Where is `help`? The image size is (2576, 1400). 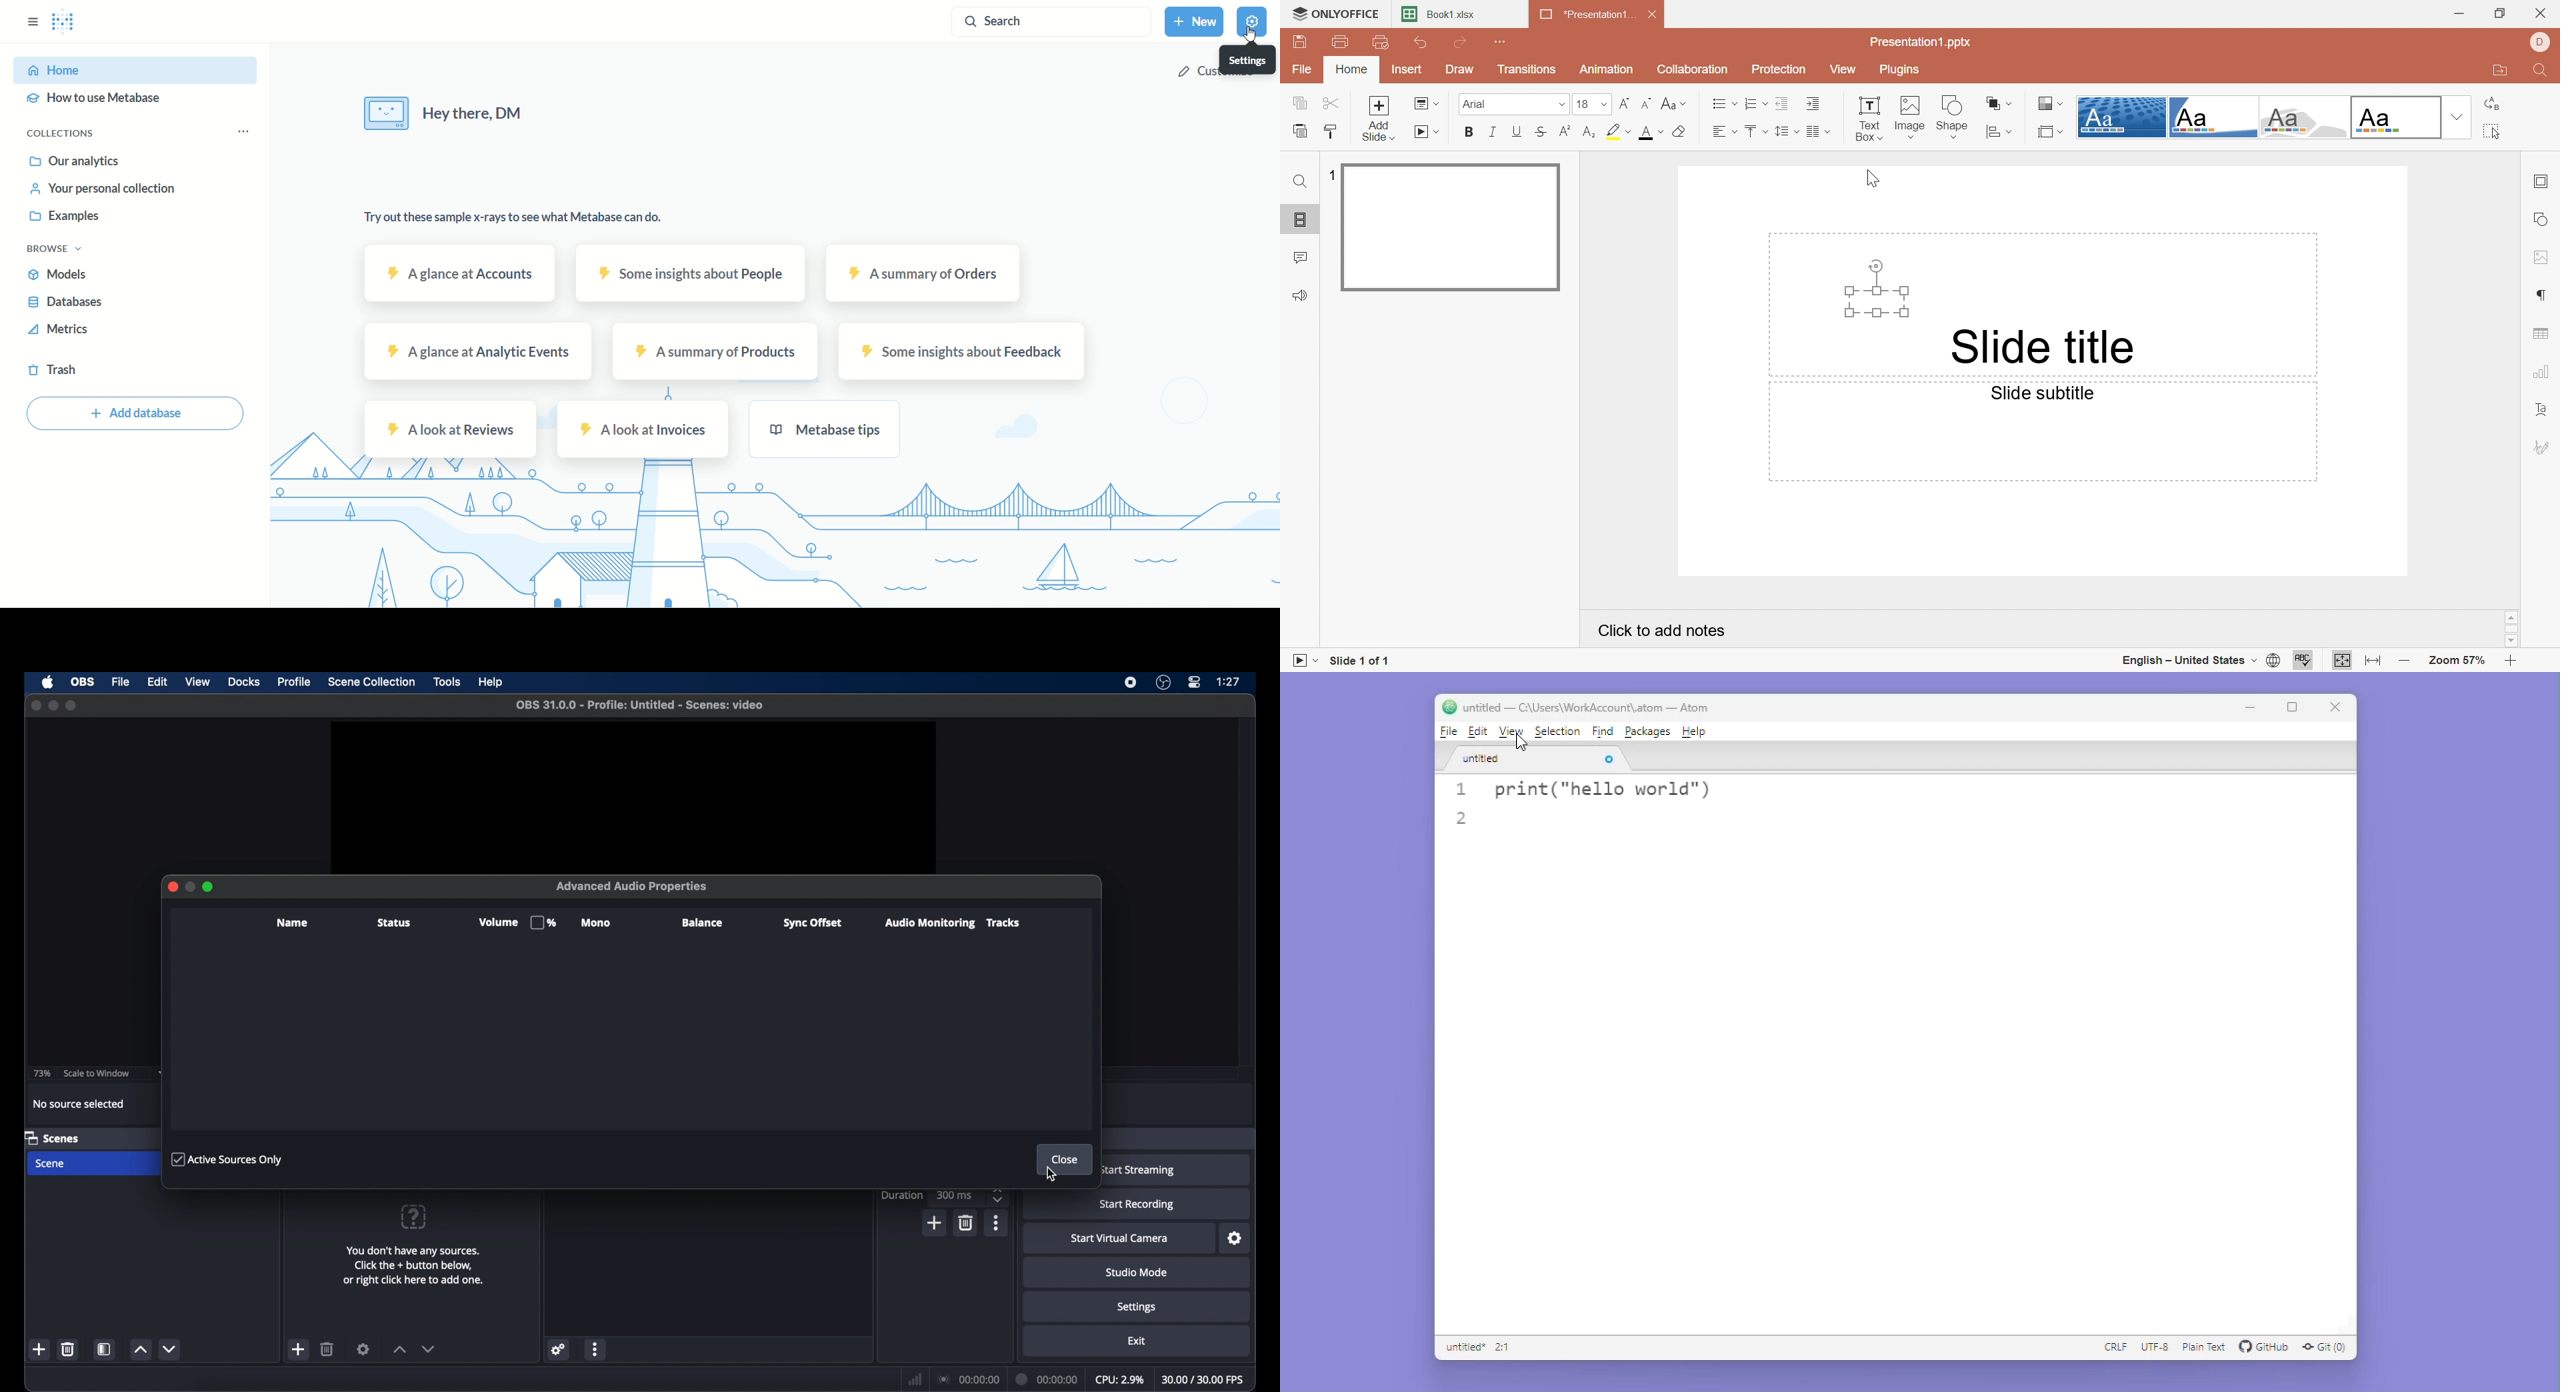 help is located at coordinates (491, 682).